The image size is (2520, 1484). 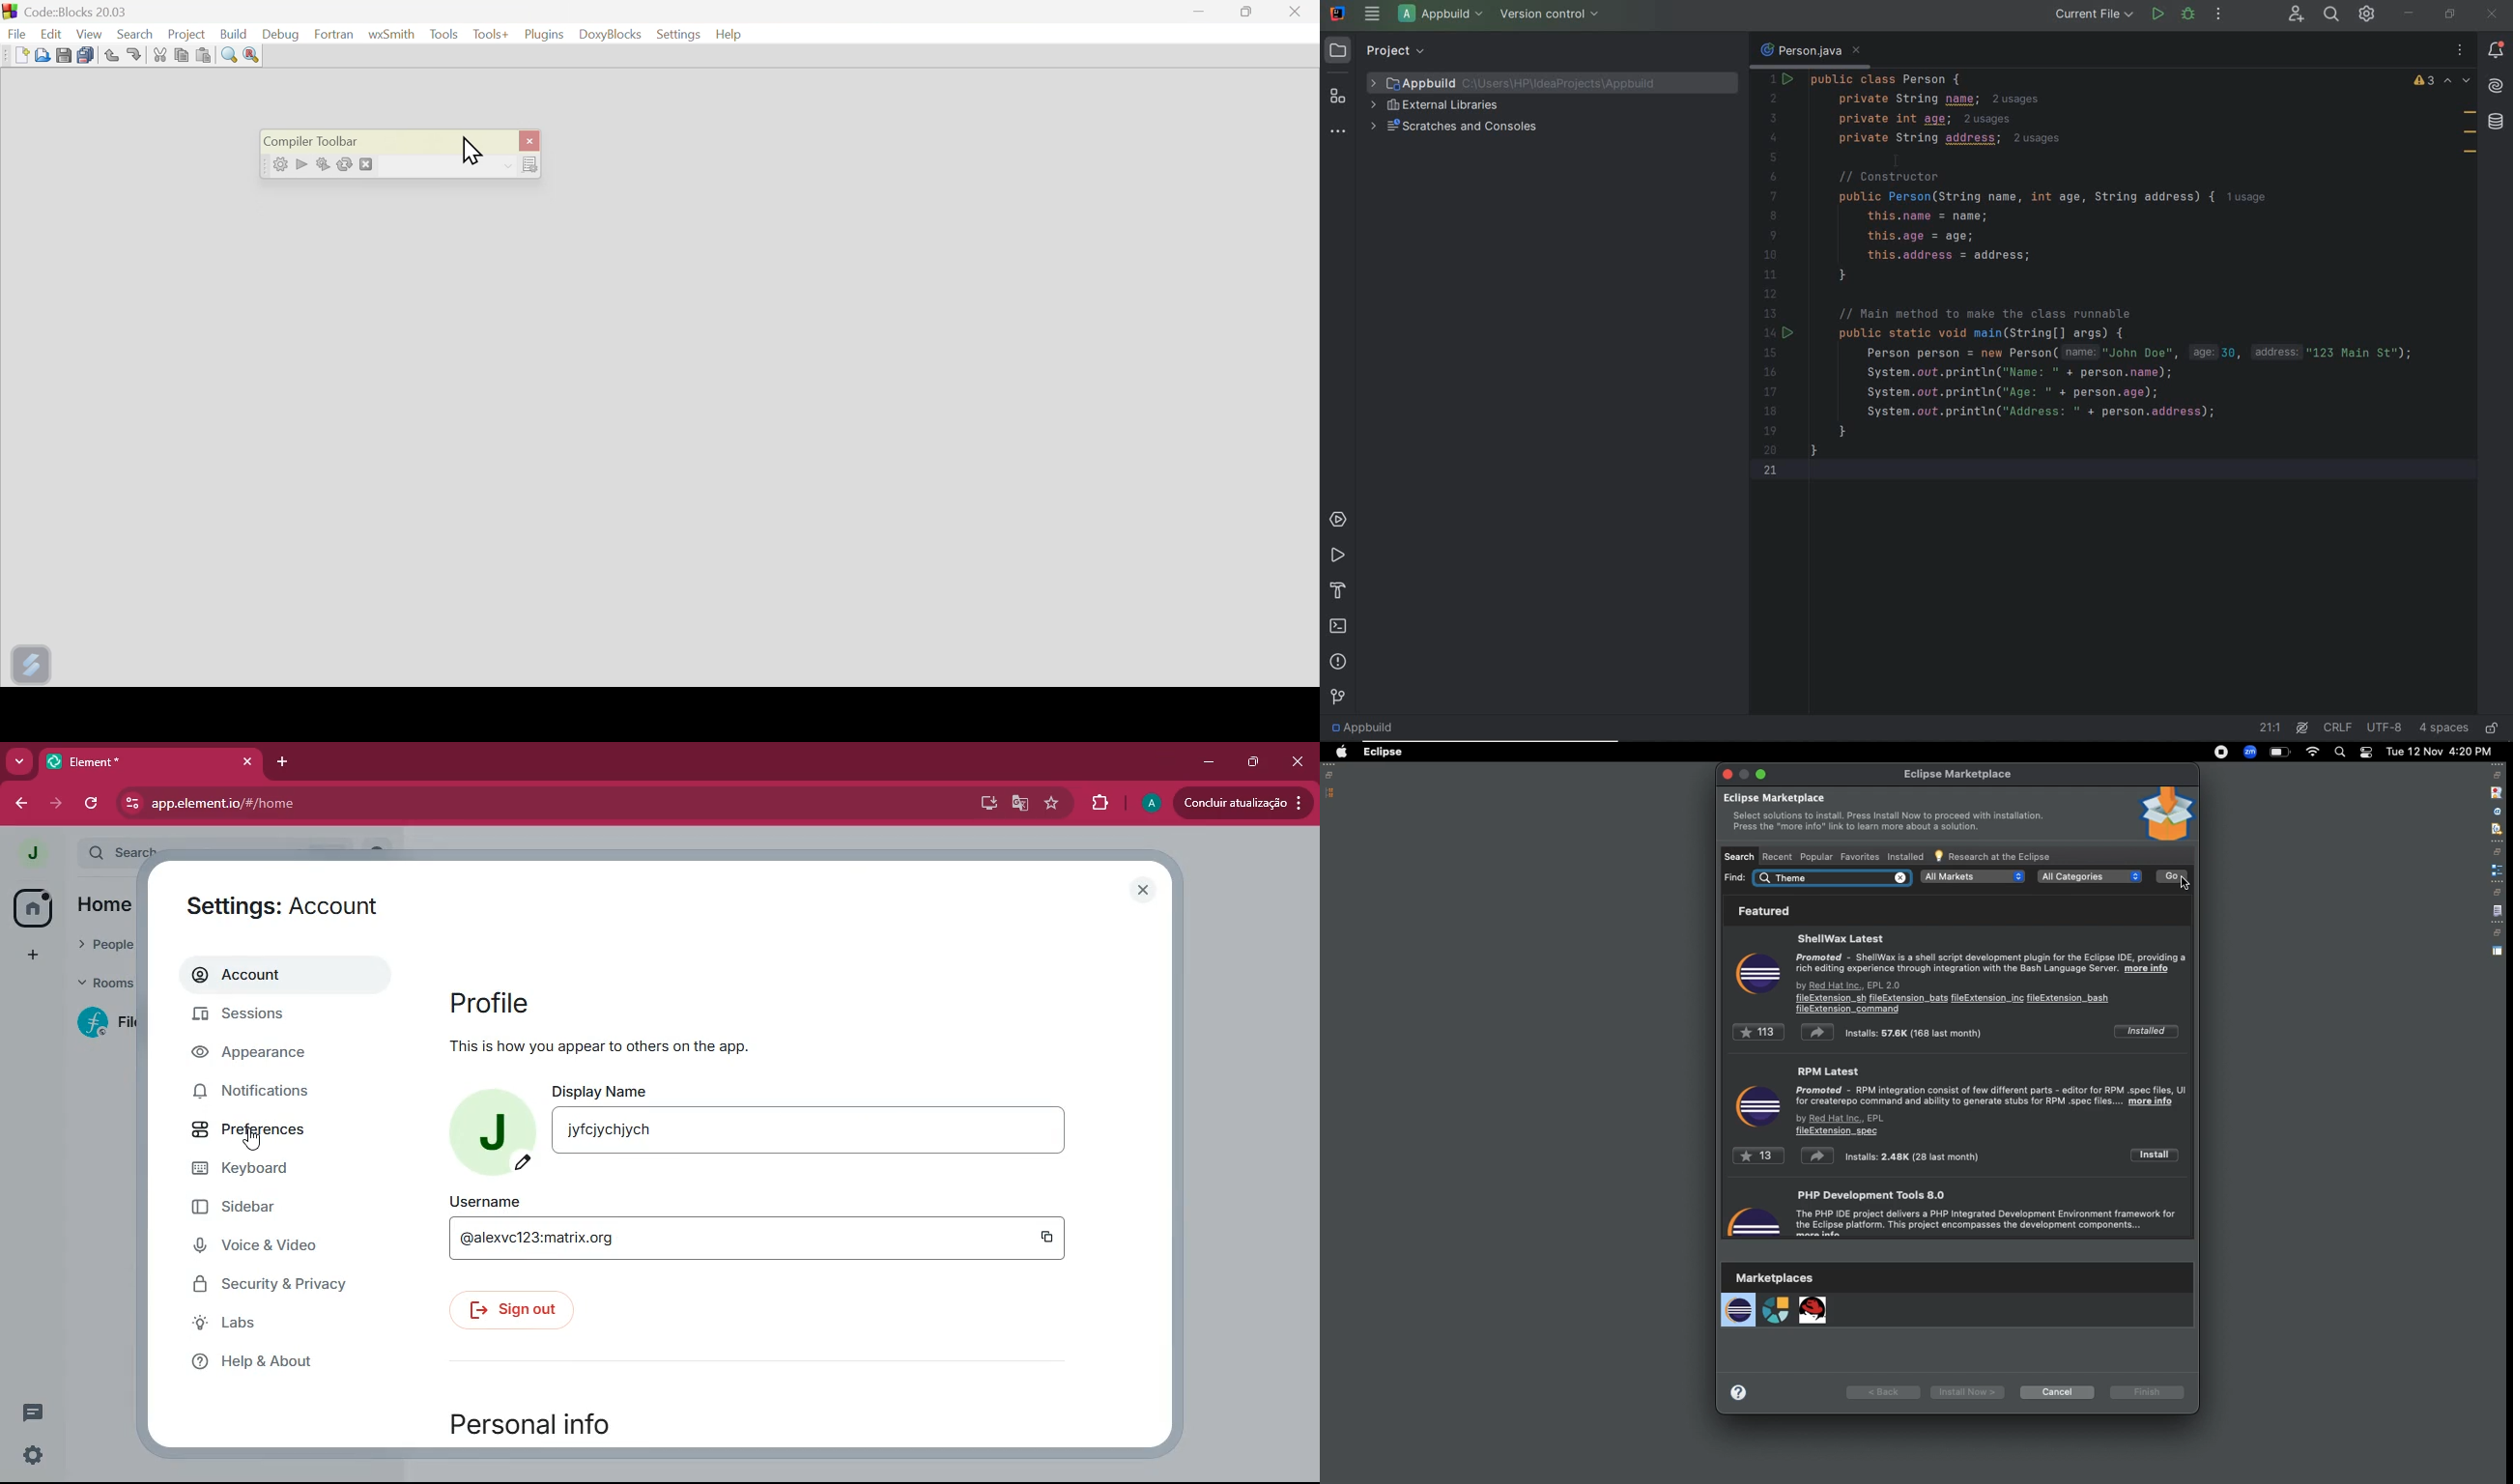 I want to click on preferences, so click(x=268, y=1133).